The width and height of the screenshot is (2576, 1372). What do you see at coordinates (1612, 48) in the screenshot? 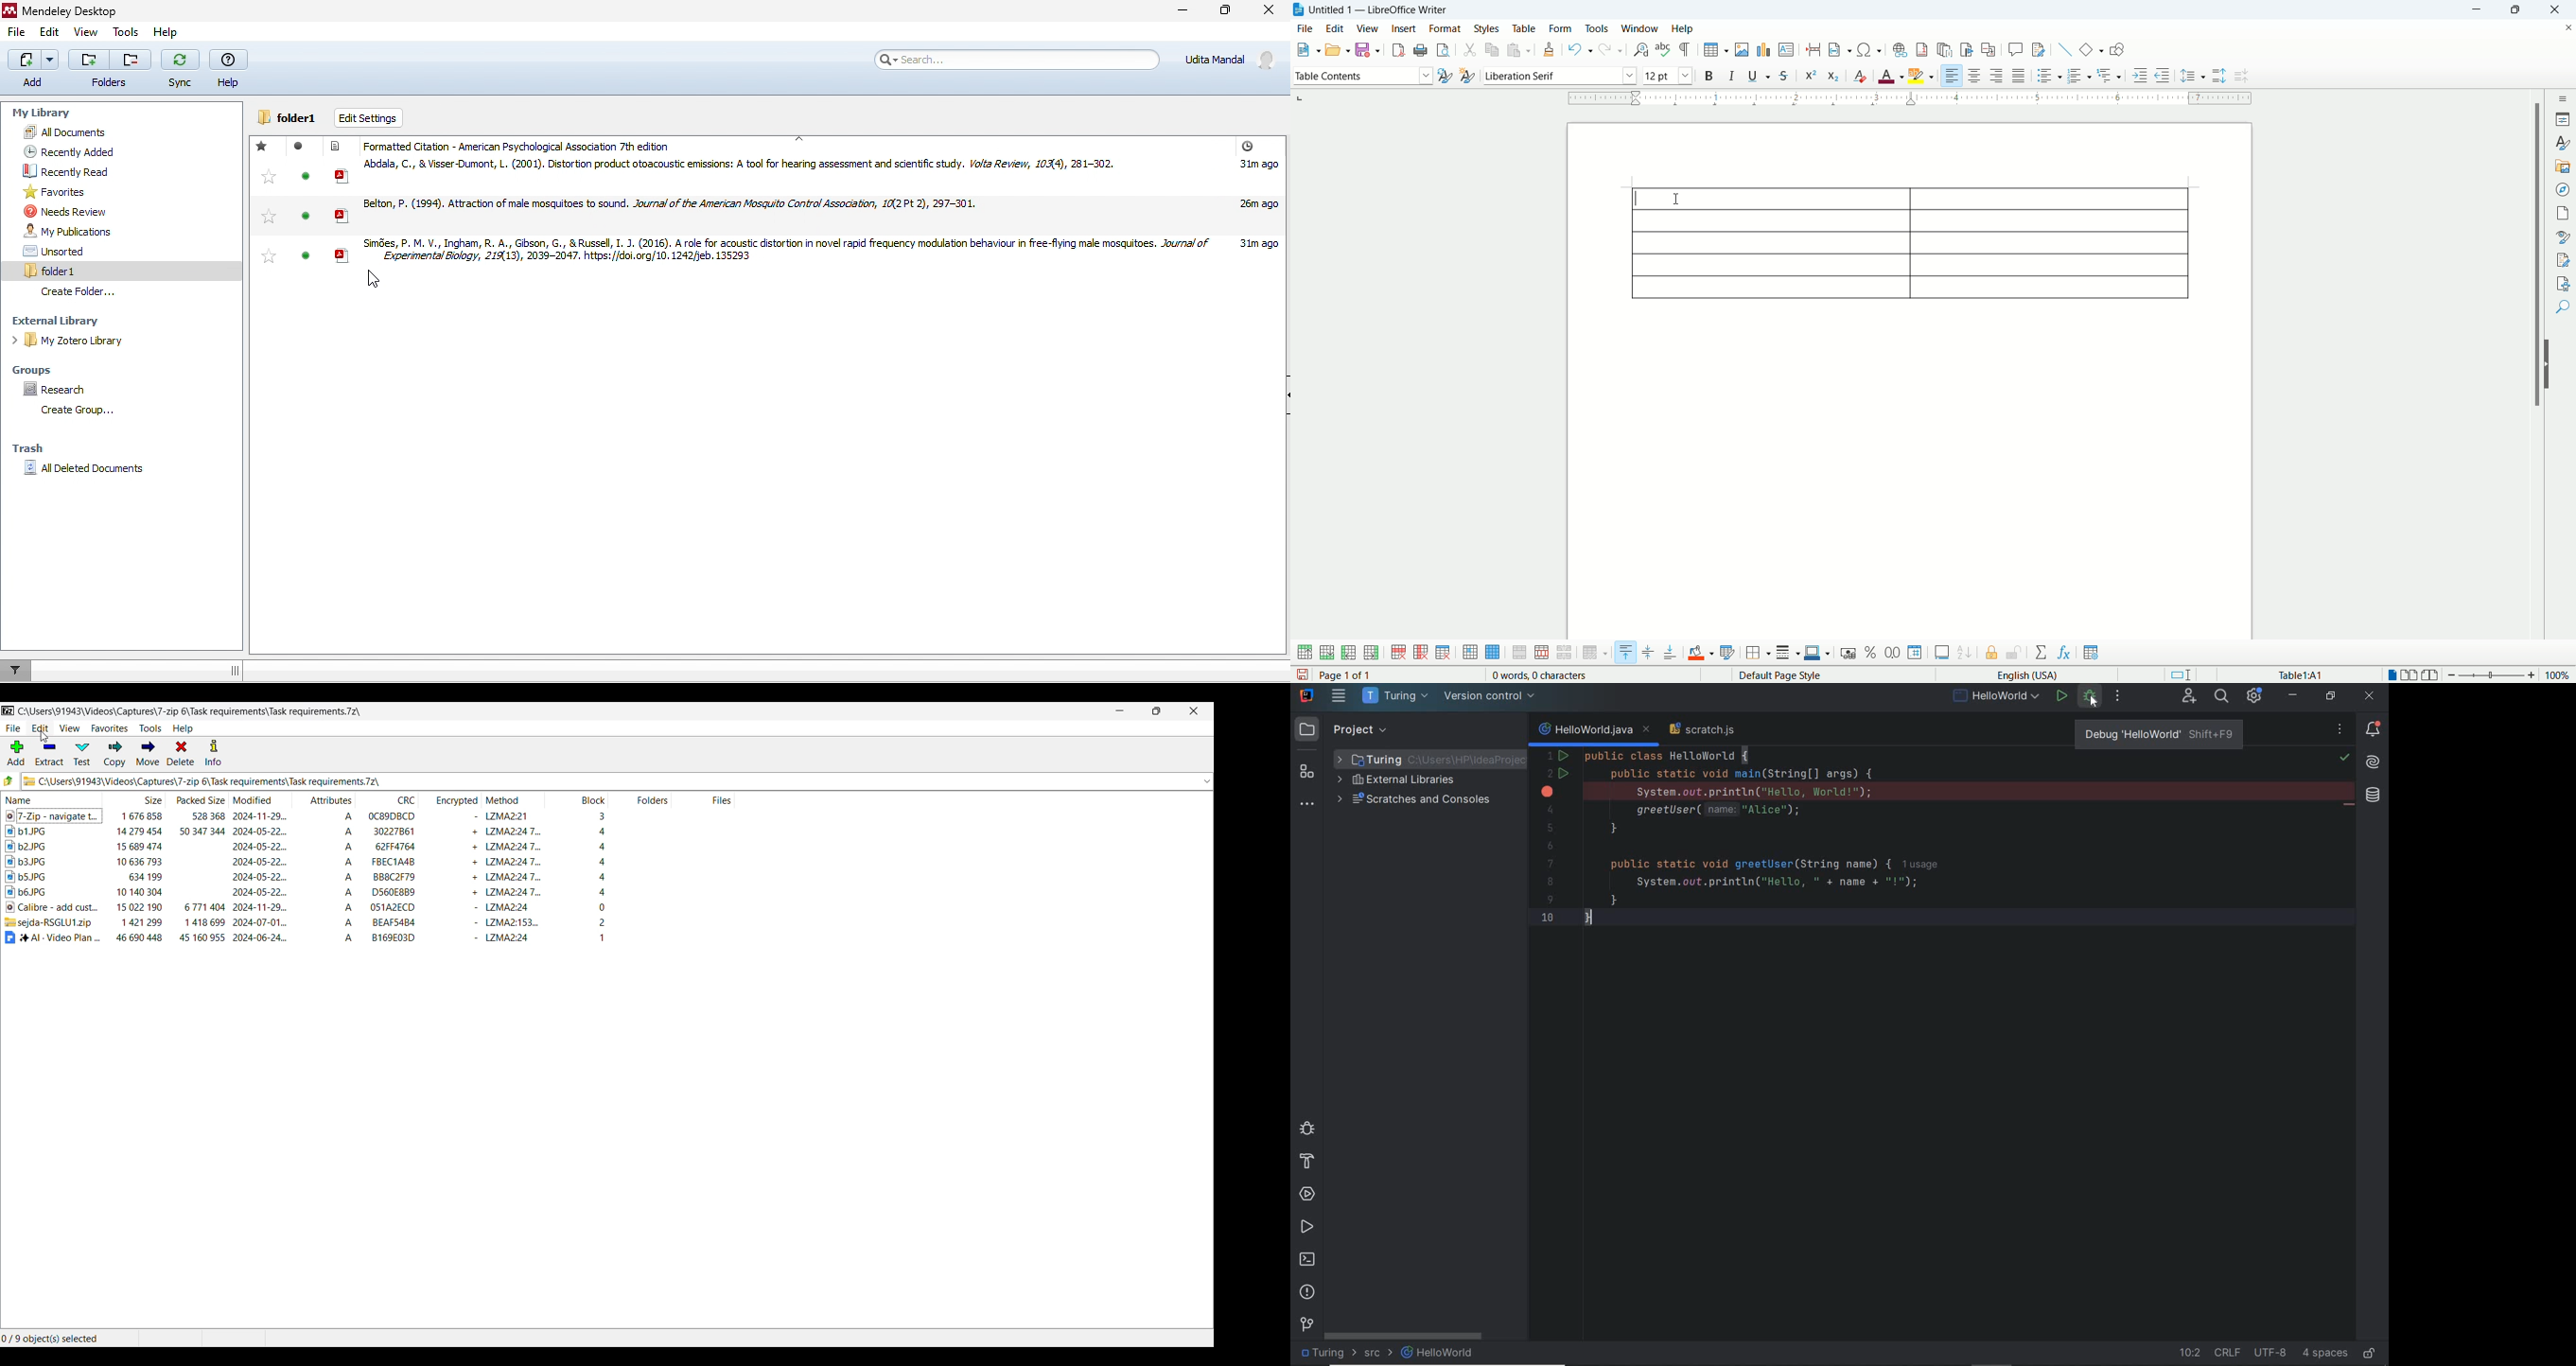
I see `redo` at bounding box center [1612, 48].